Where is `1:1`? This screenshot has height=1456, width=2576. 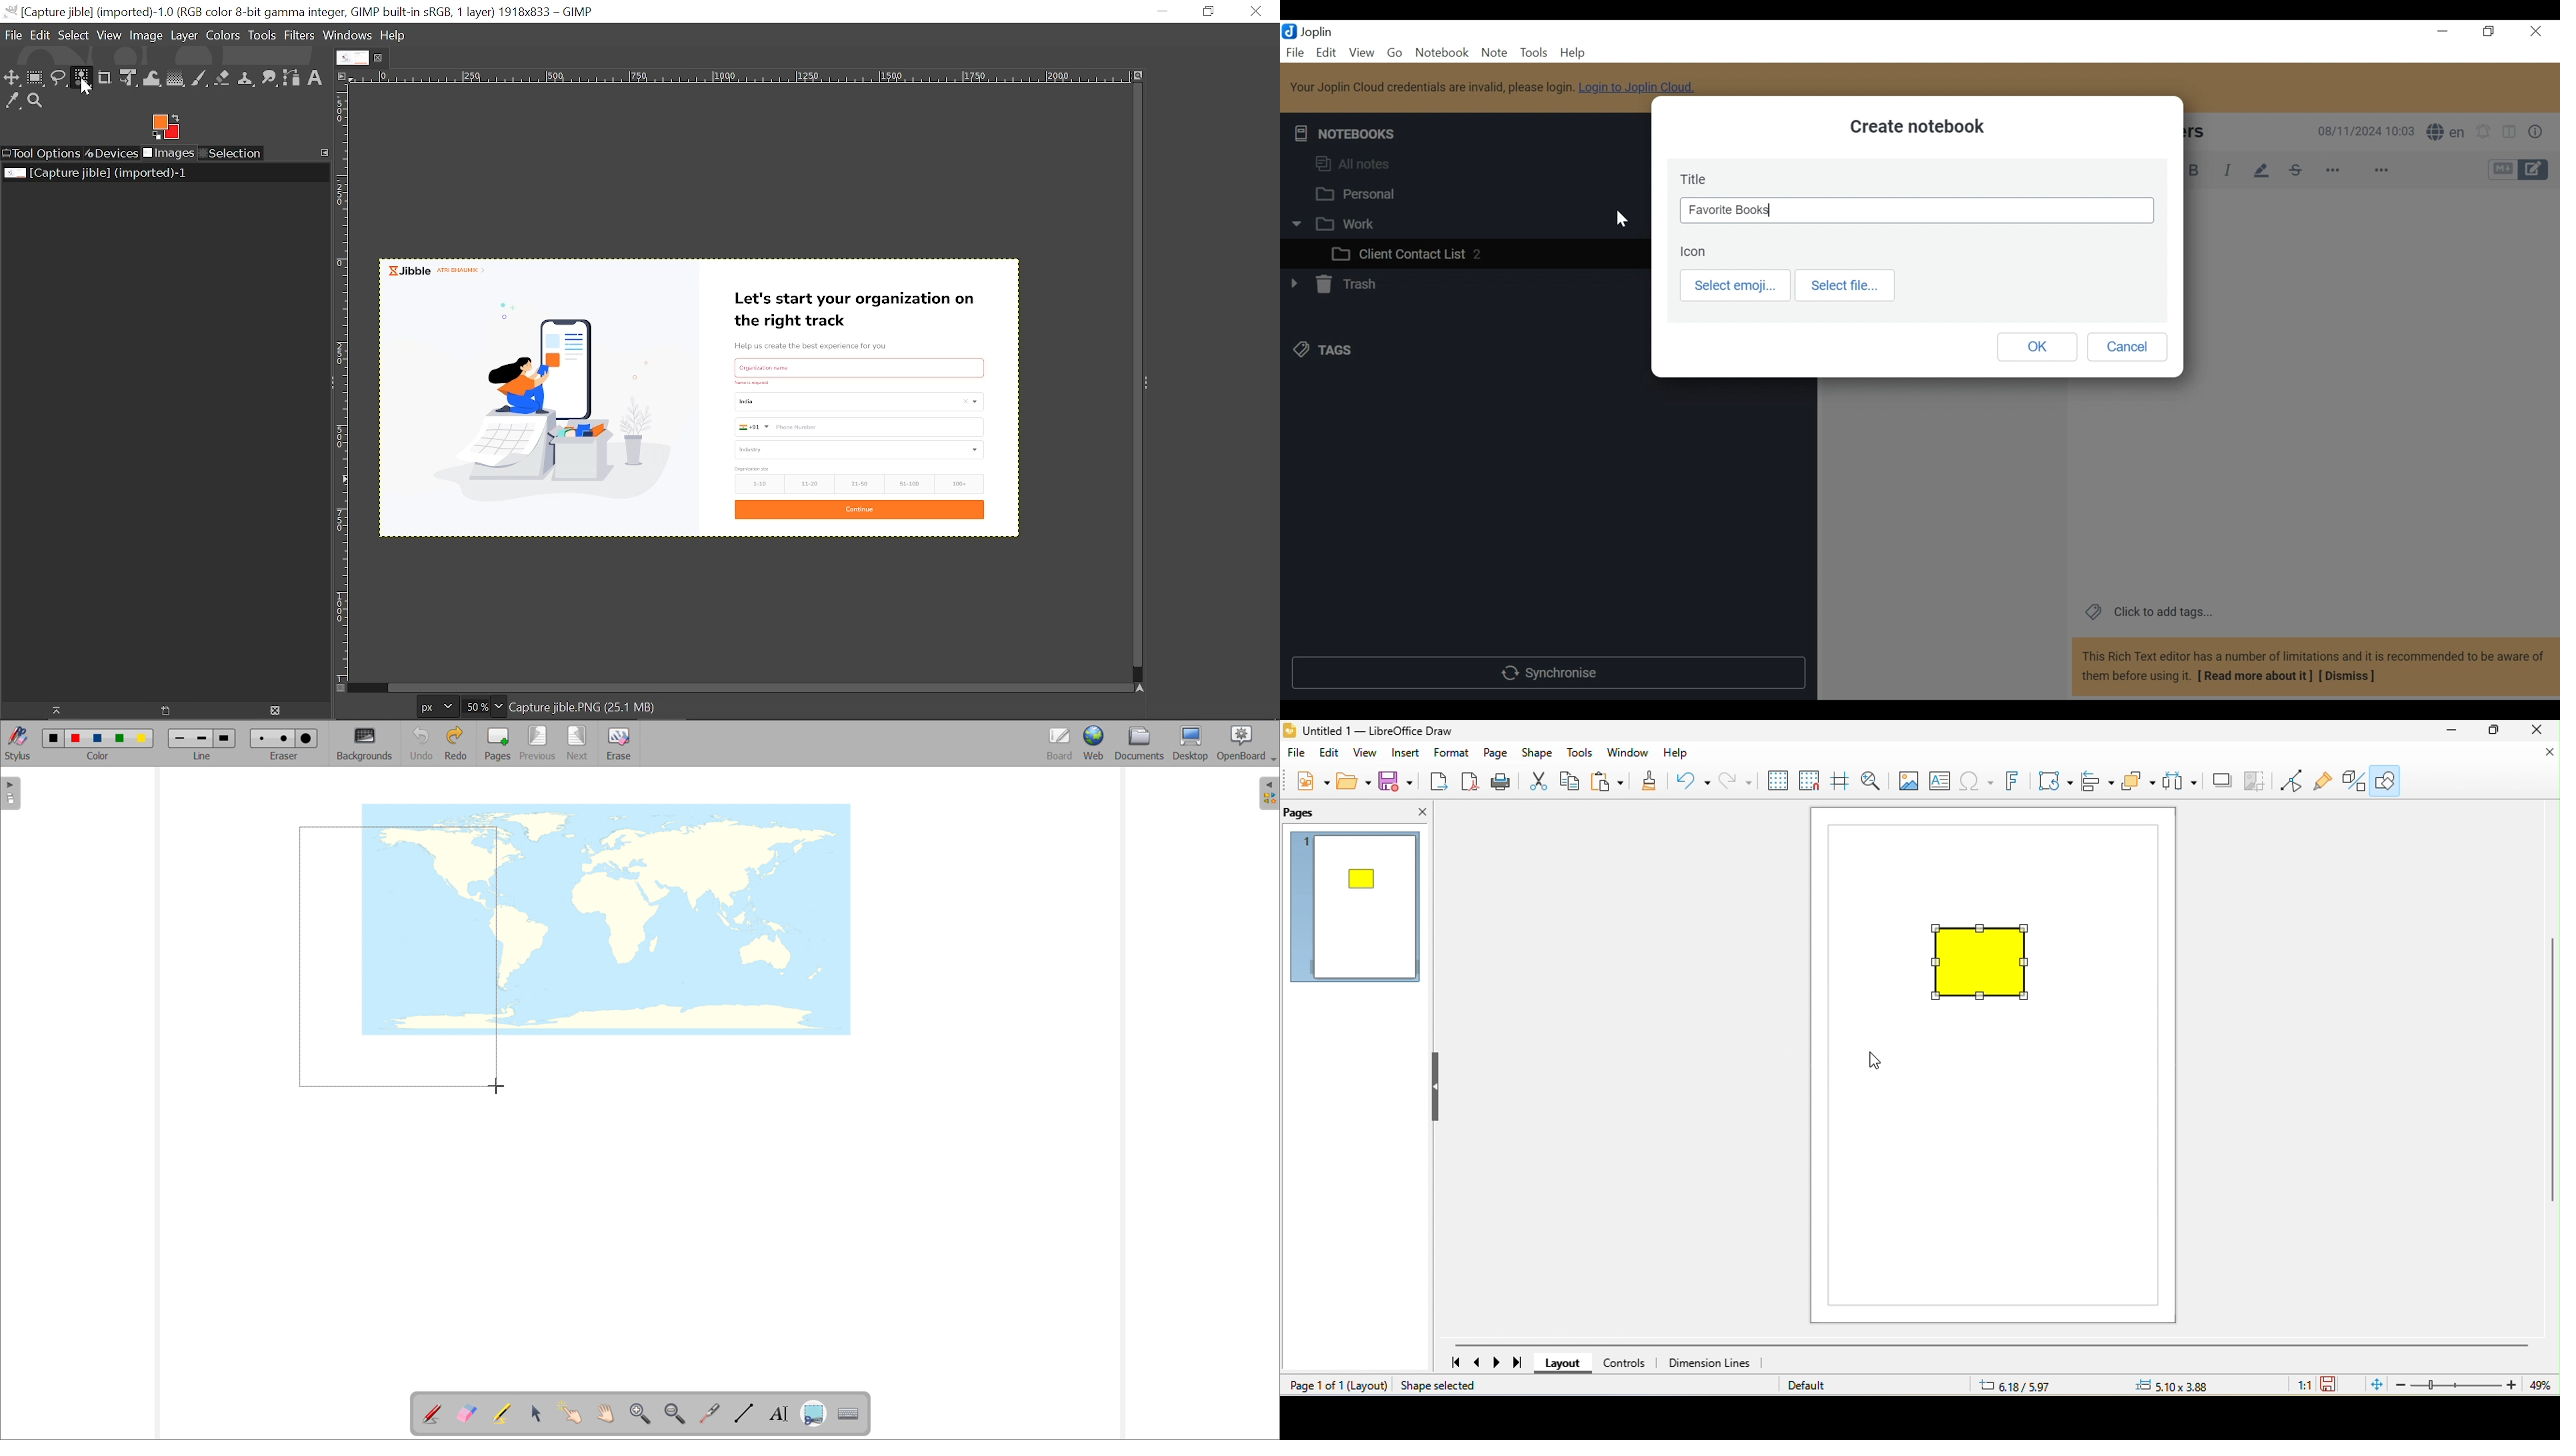
1:1 is located at coordinates (2304, 1387).